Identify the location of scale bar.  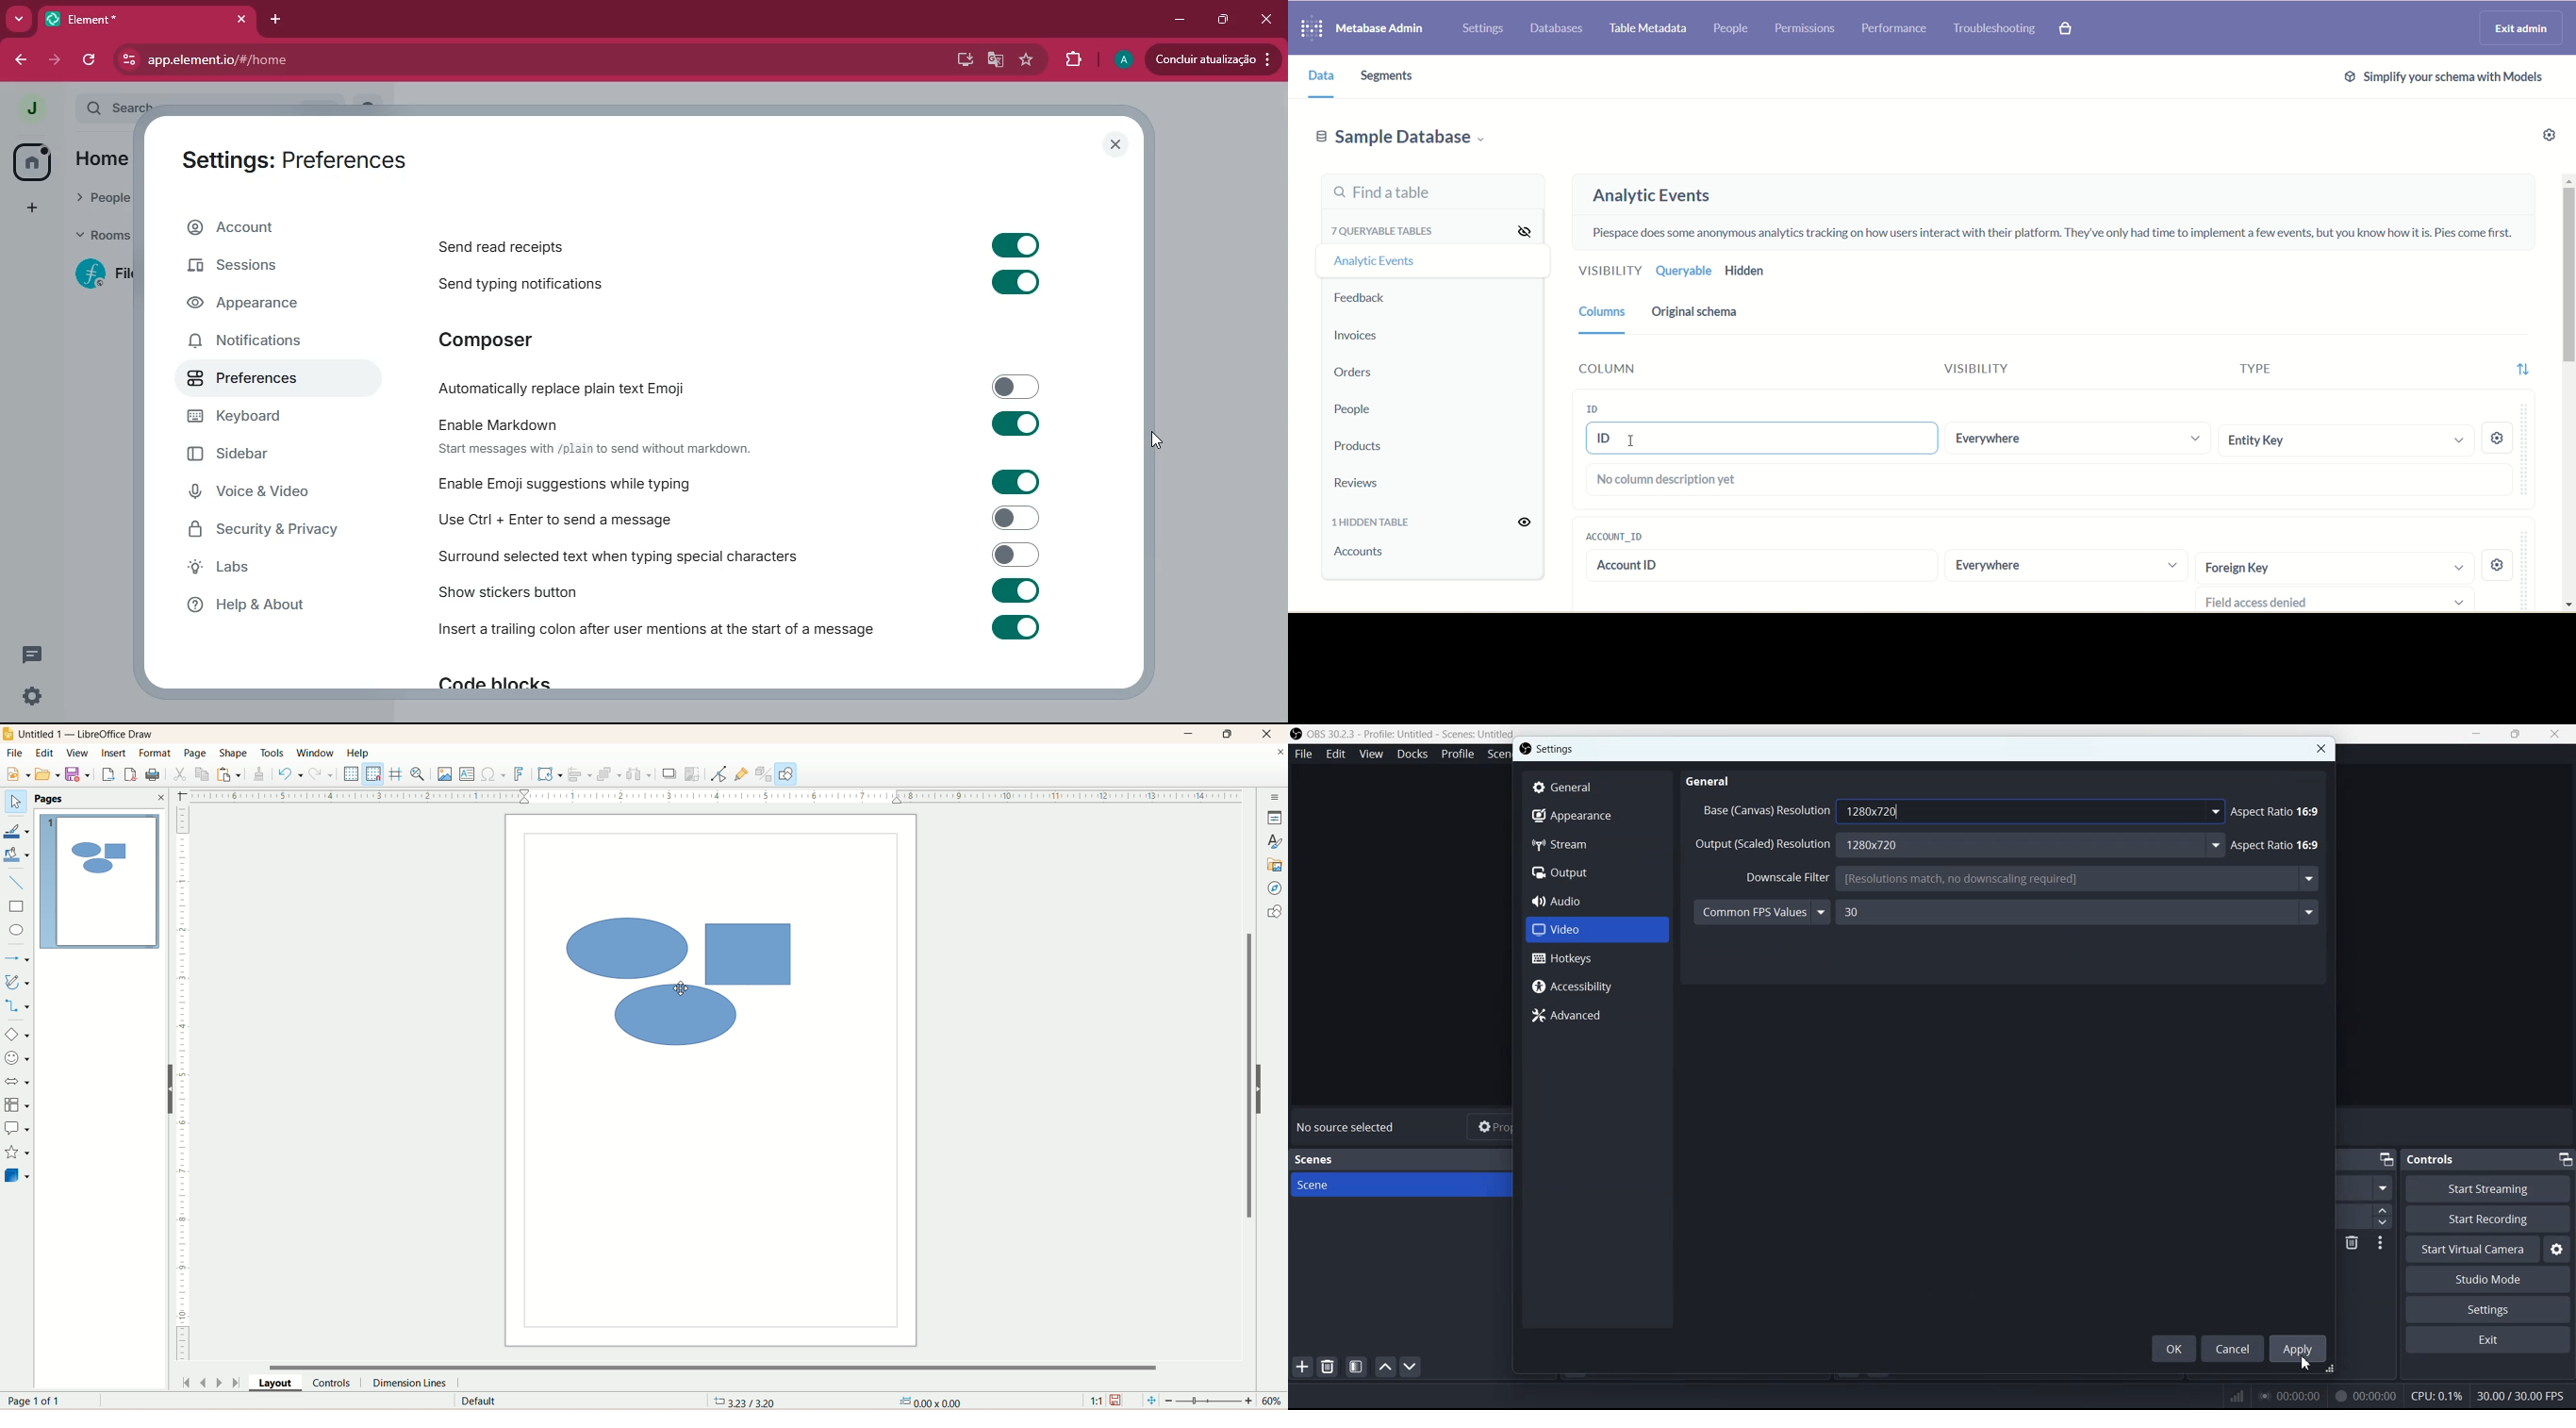
(714, 795).